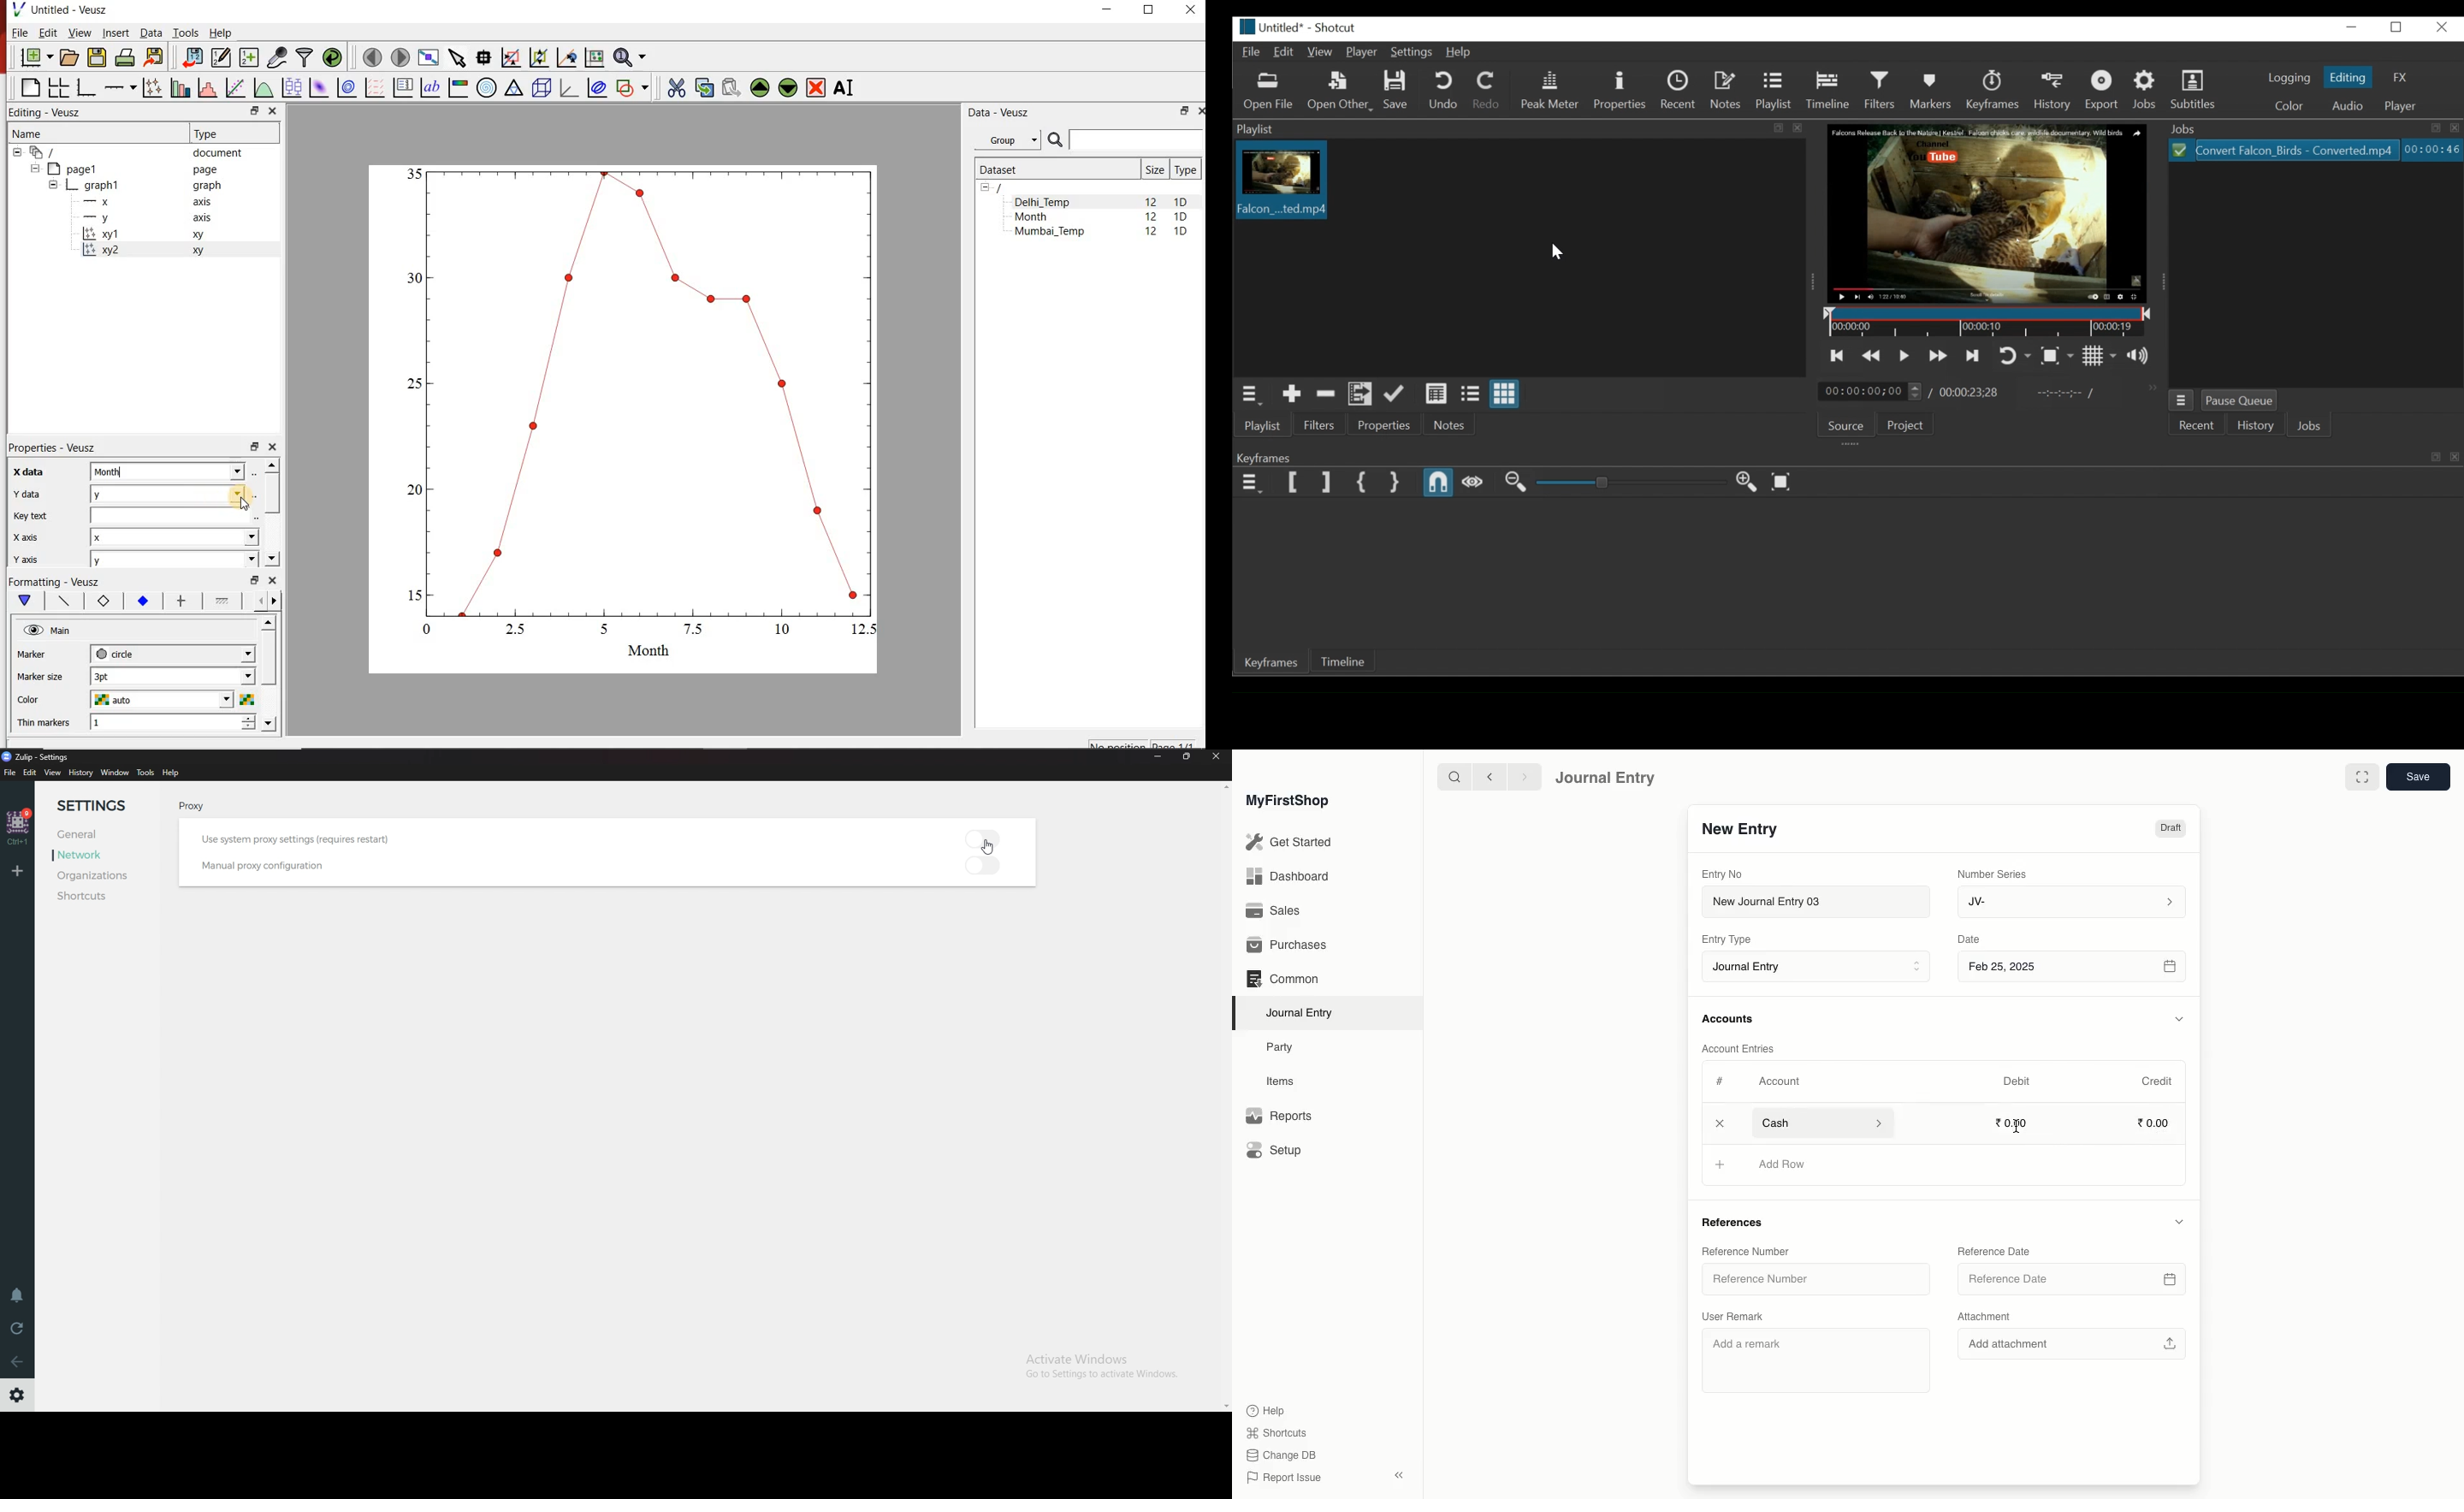  What do you see at coordinates (136, 185) in the screenshot?
I see `graph1` at bounding box center [136, 185].